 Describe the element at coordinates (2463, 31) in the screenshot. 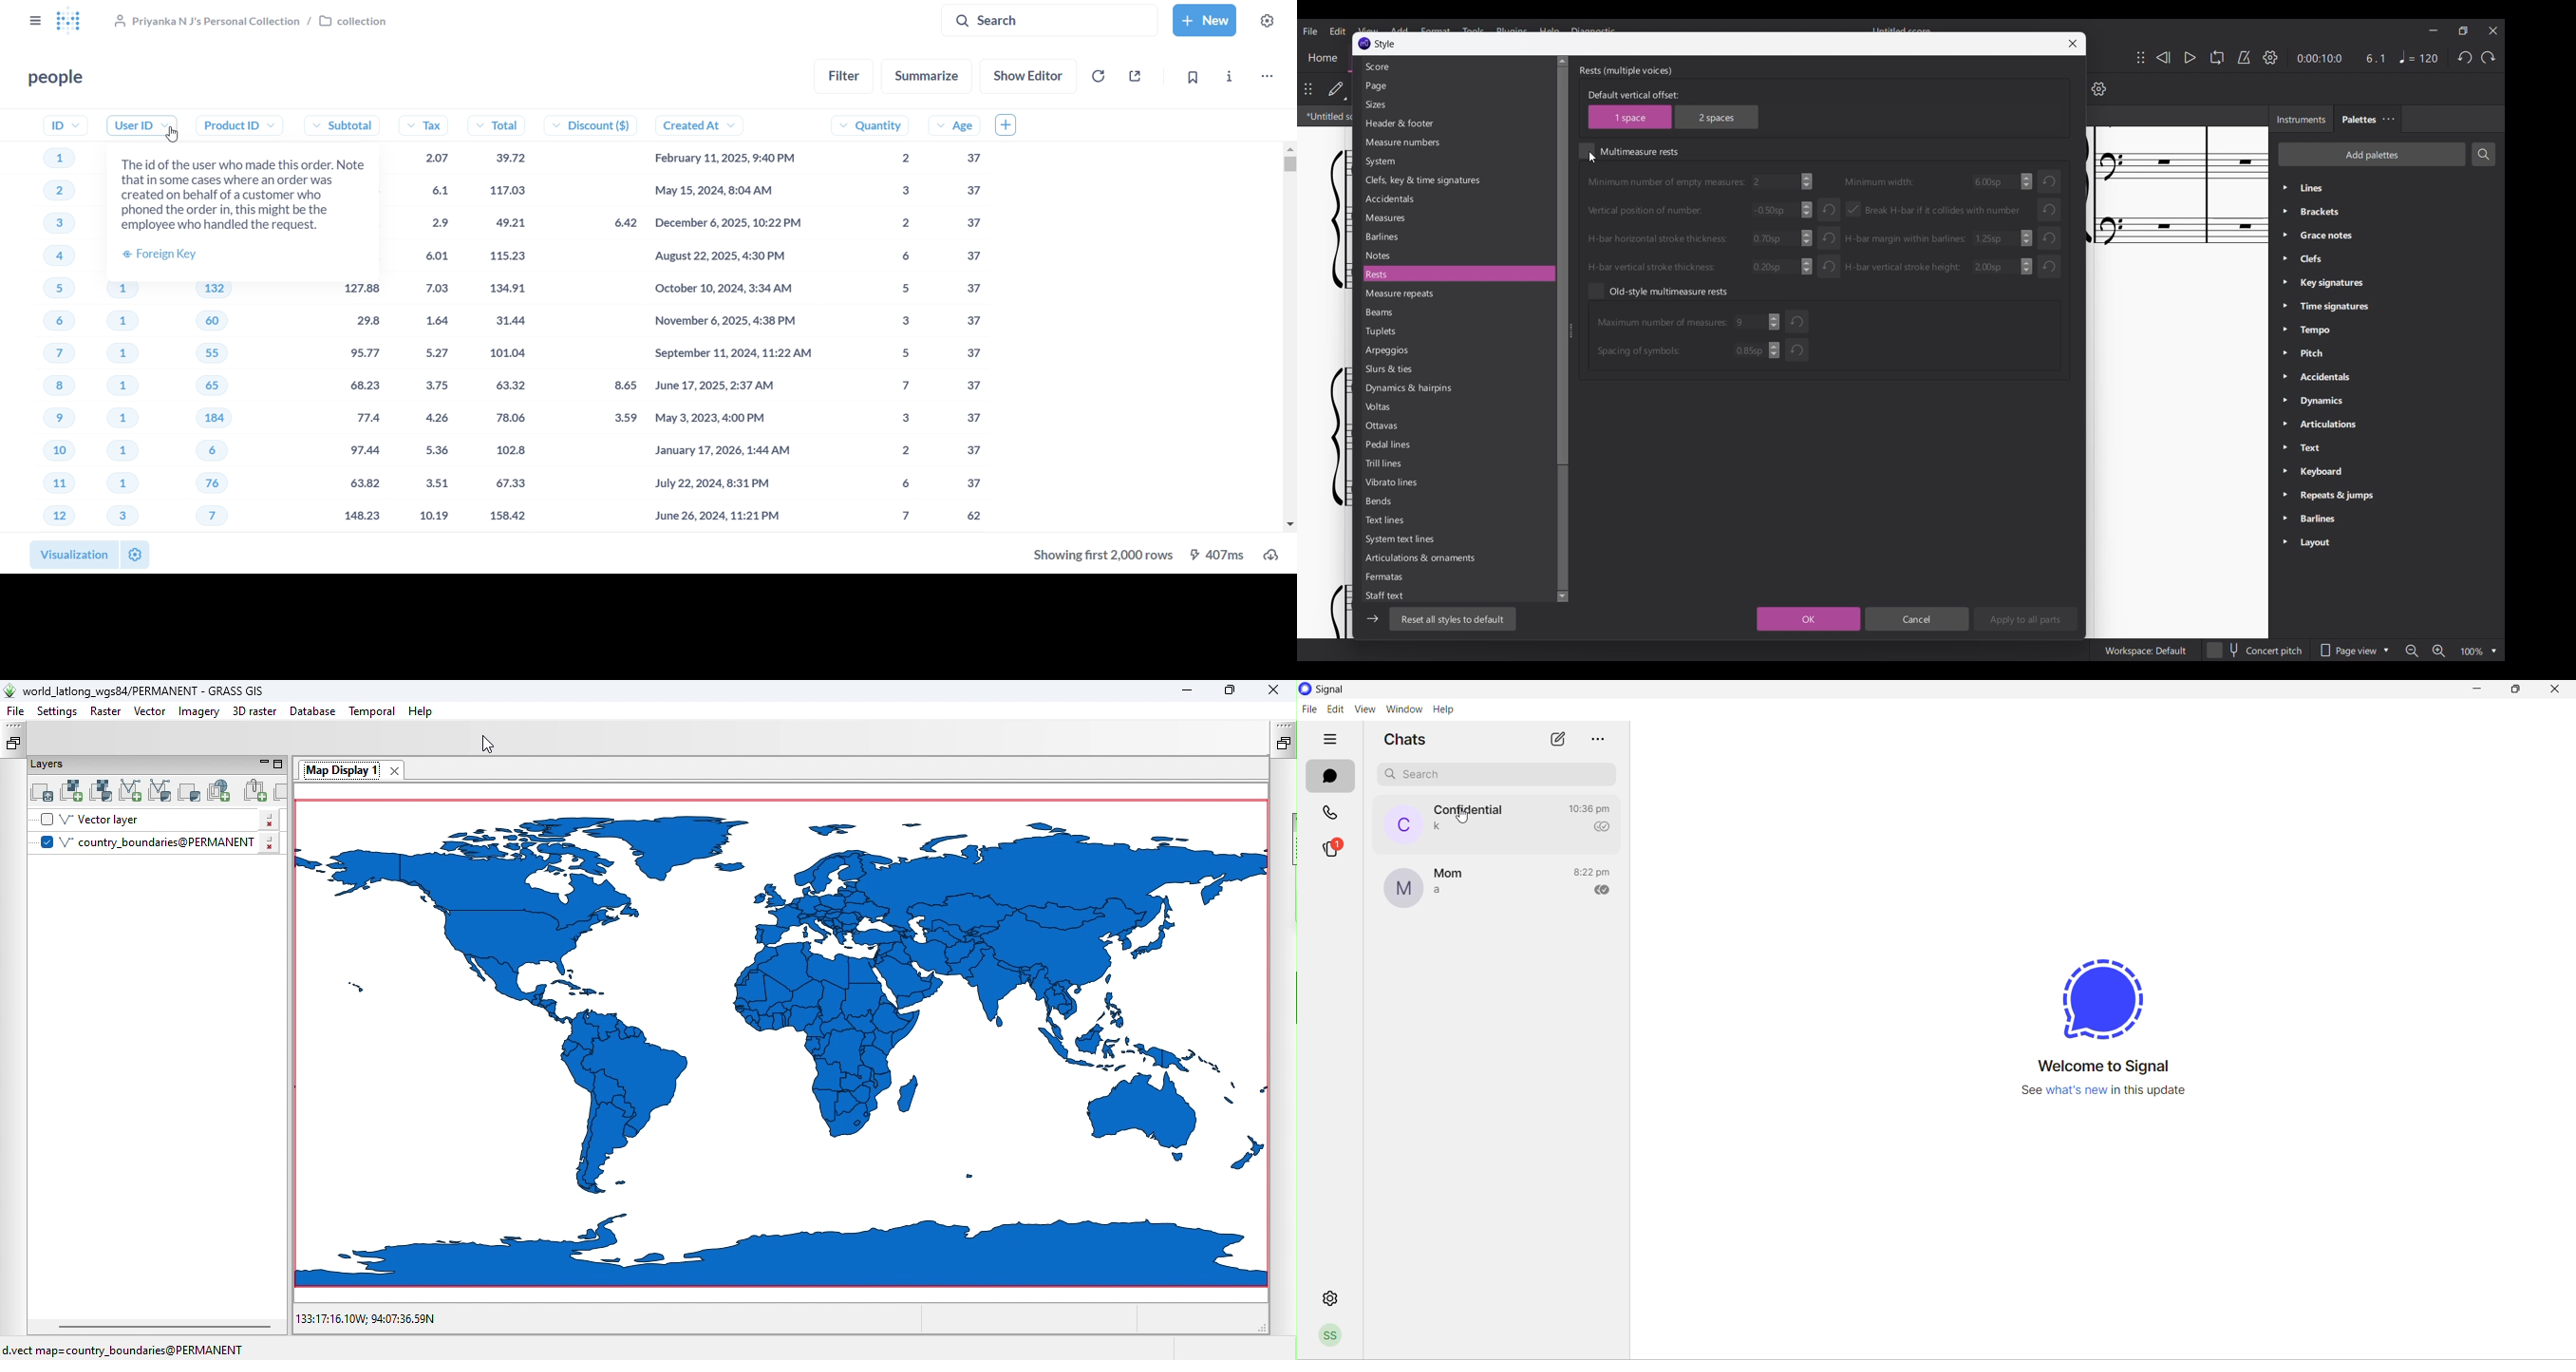

I see `Show interface in a smaller tab` at that location.